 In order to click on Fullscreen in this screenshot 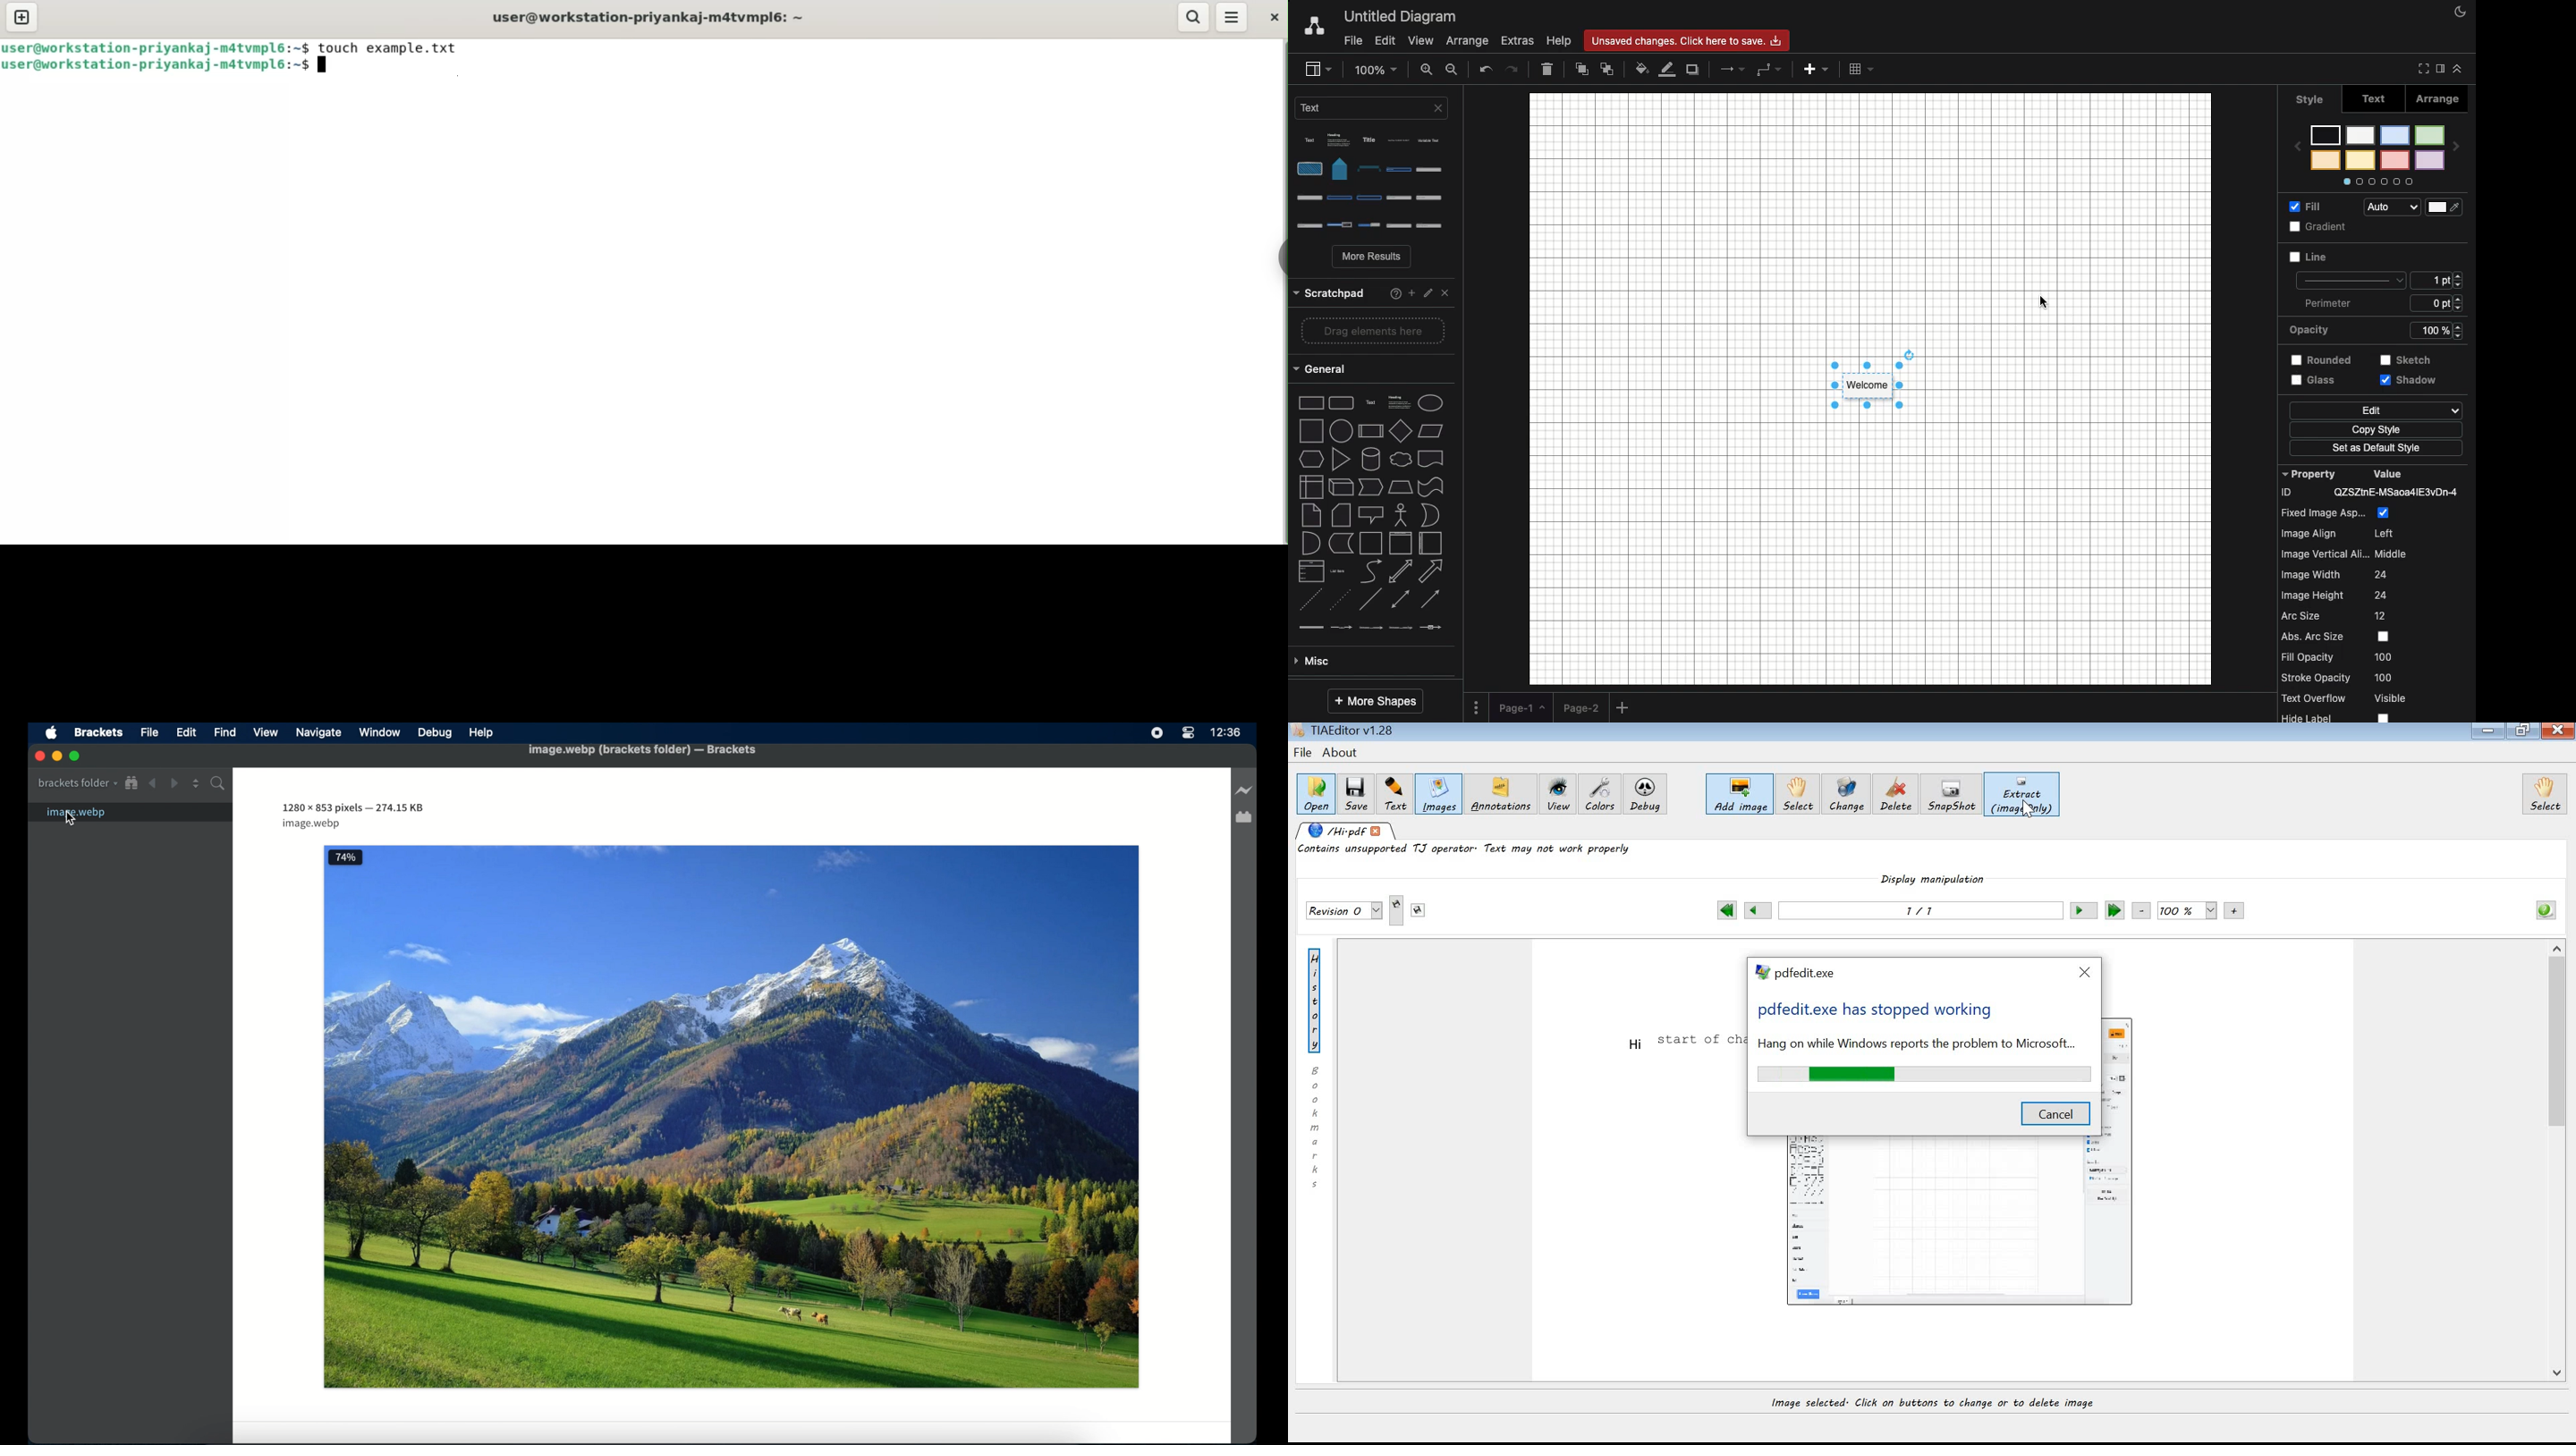, I will do `click(2421, 68)`.